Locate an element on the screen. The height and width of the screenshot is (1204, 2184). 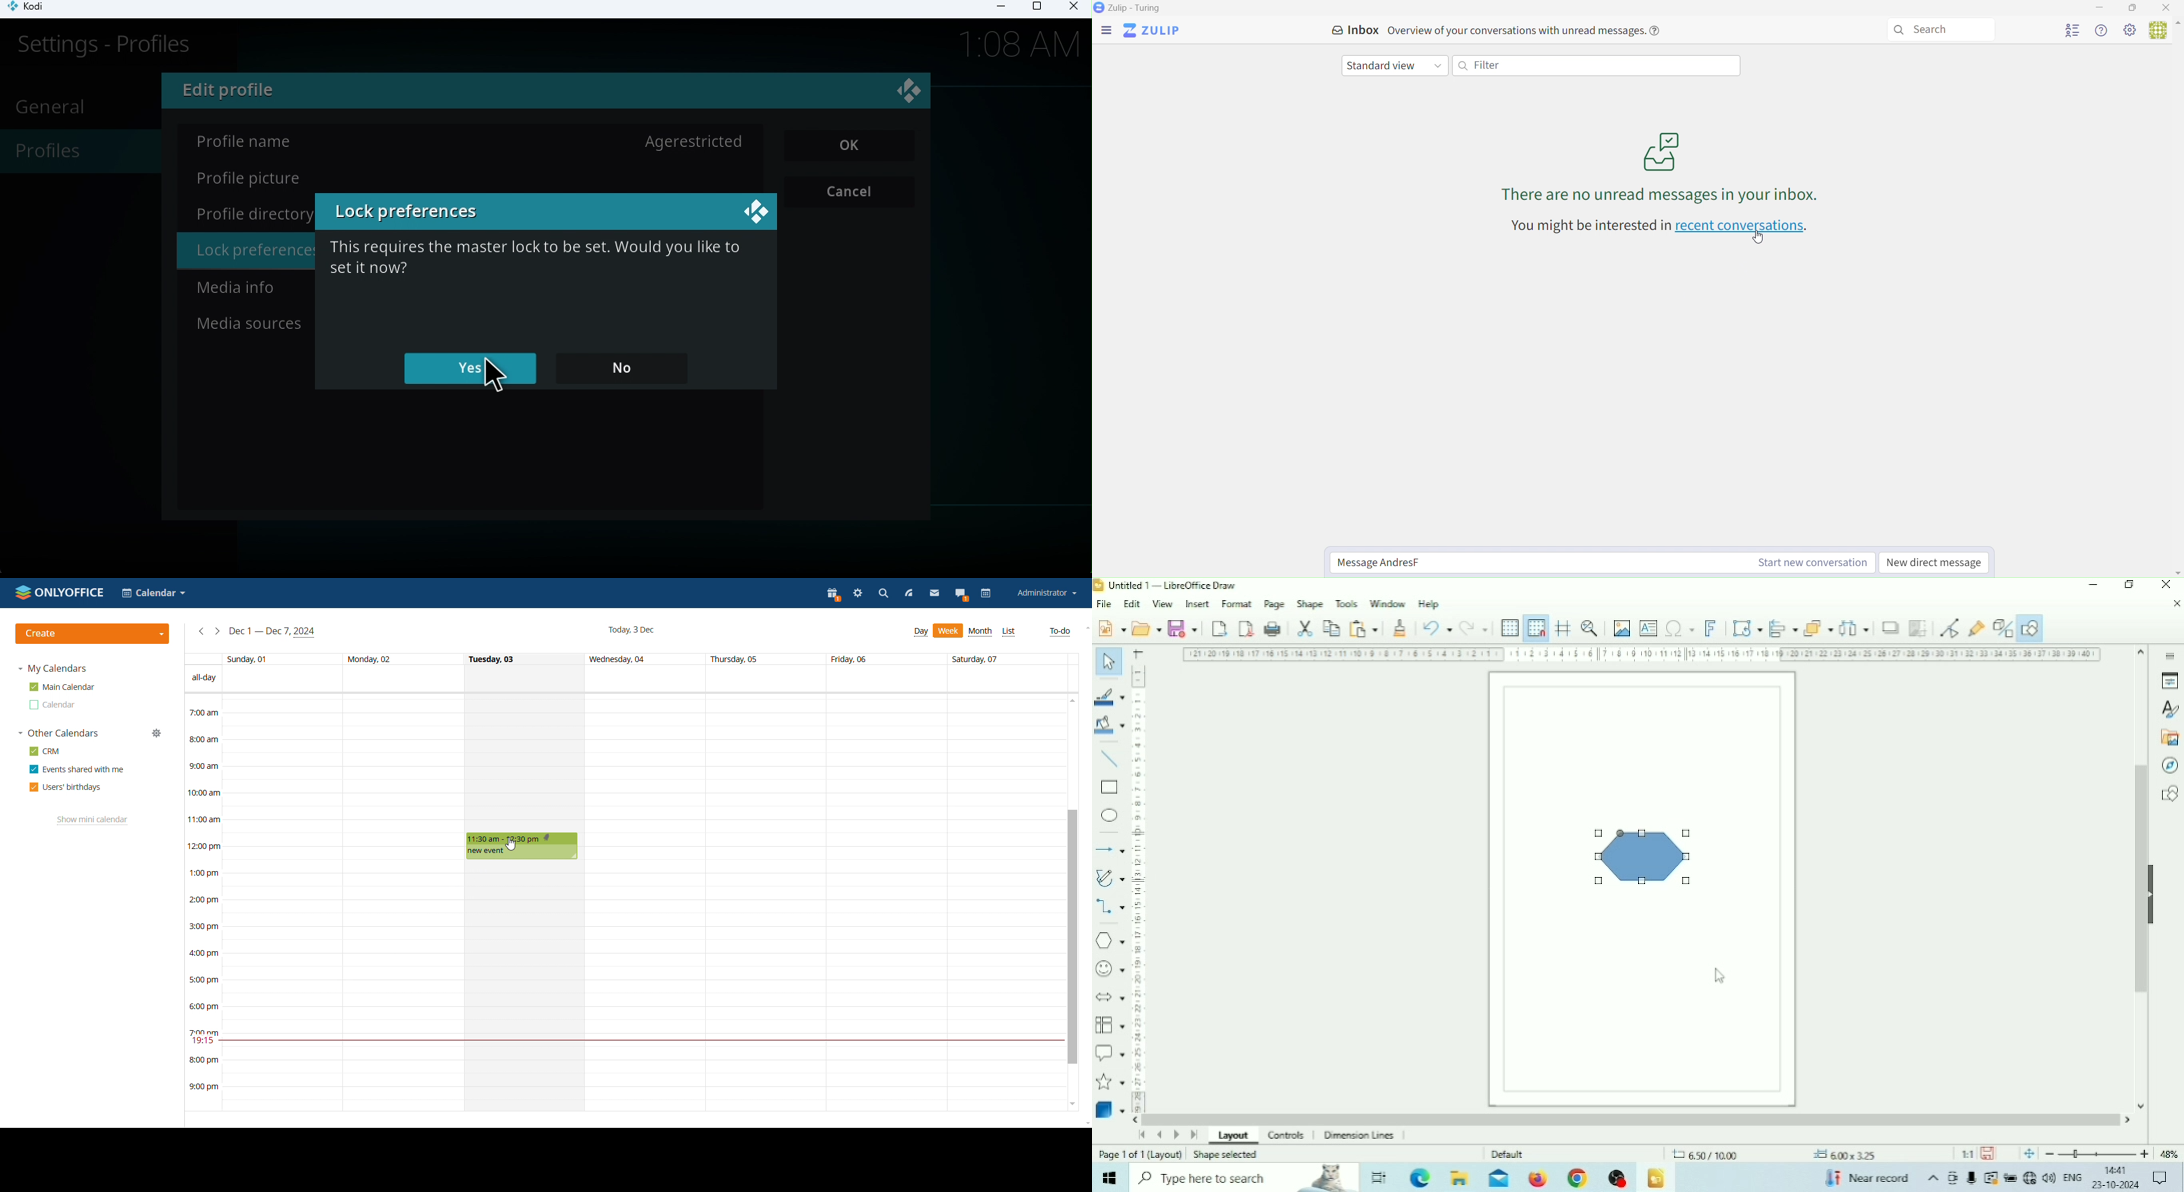
Fit page to current window is located at coordinates (2029, 1154).